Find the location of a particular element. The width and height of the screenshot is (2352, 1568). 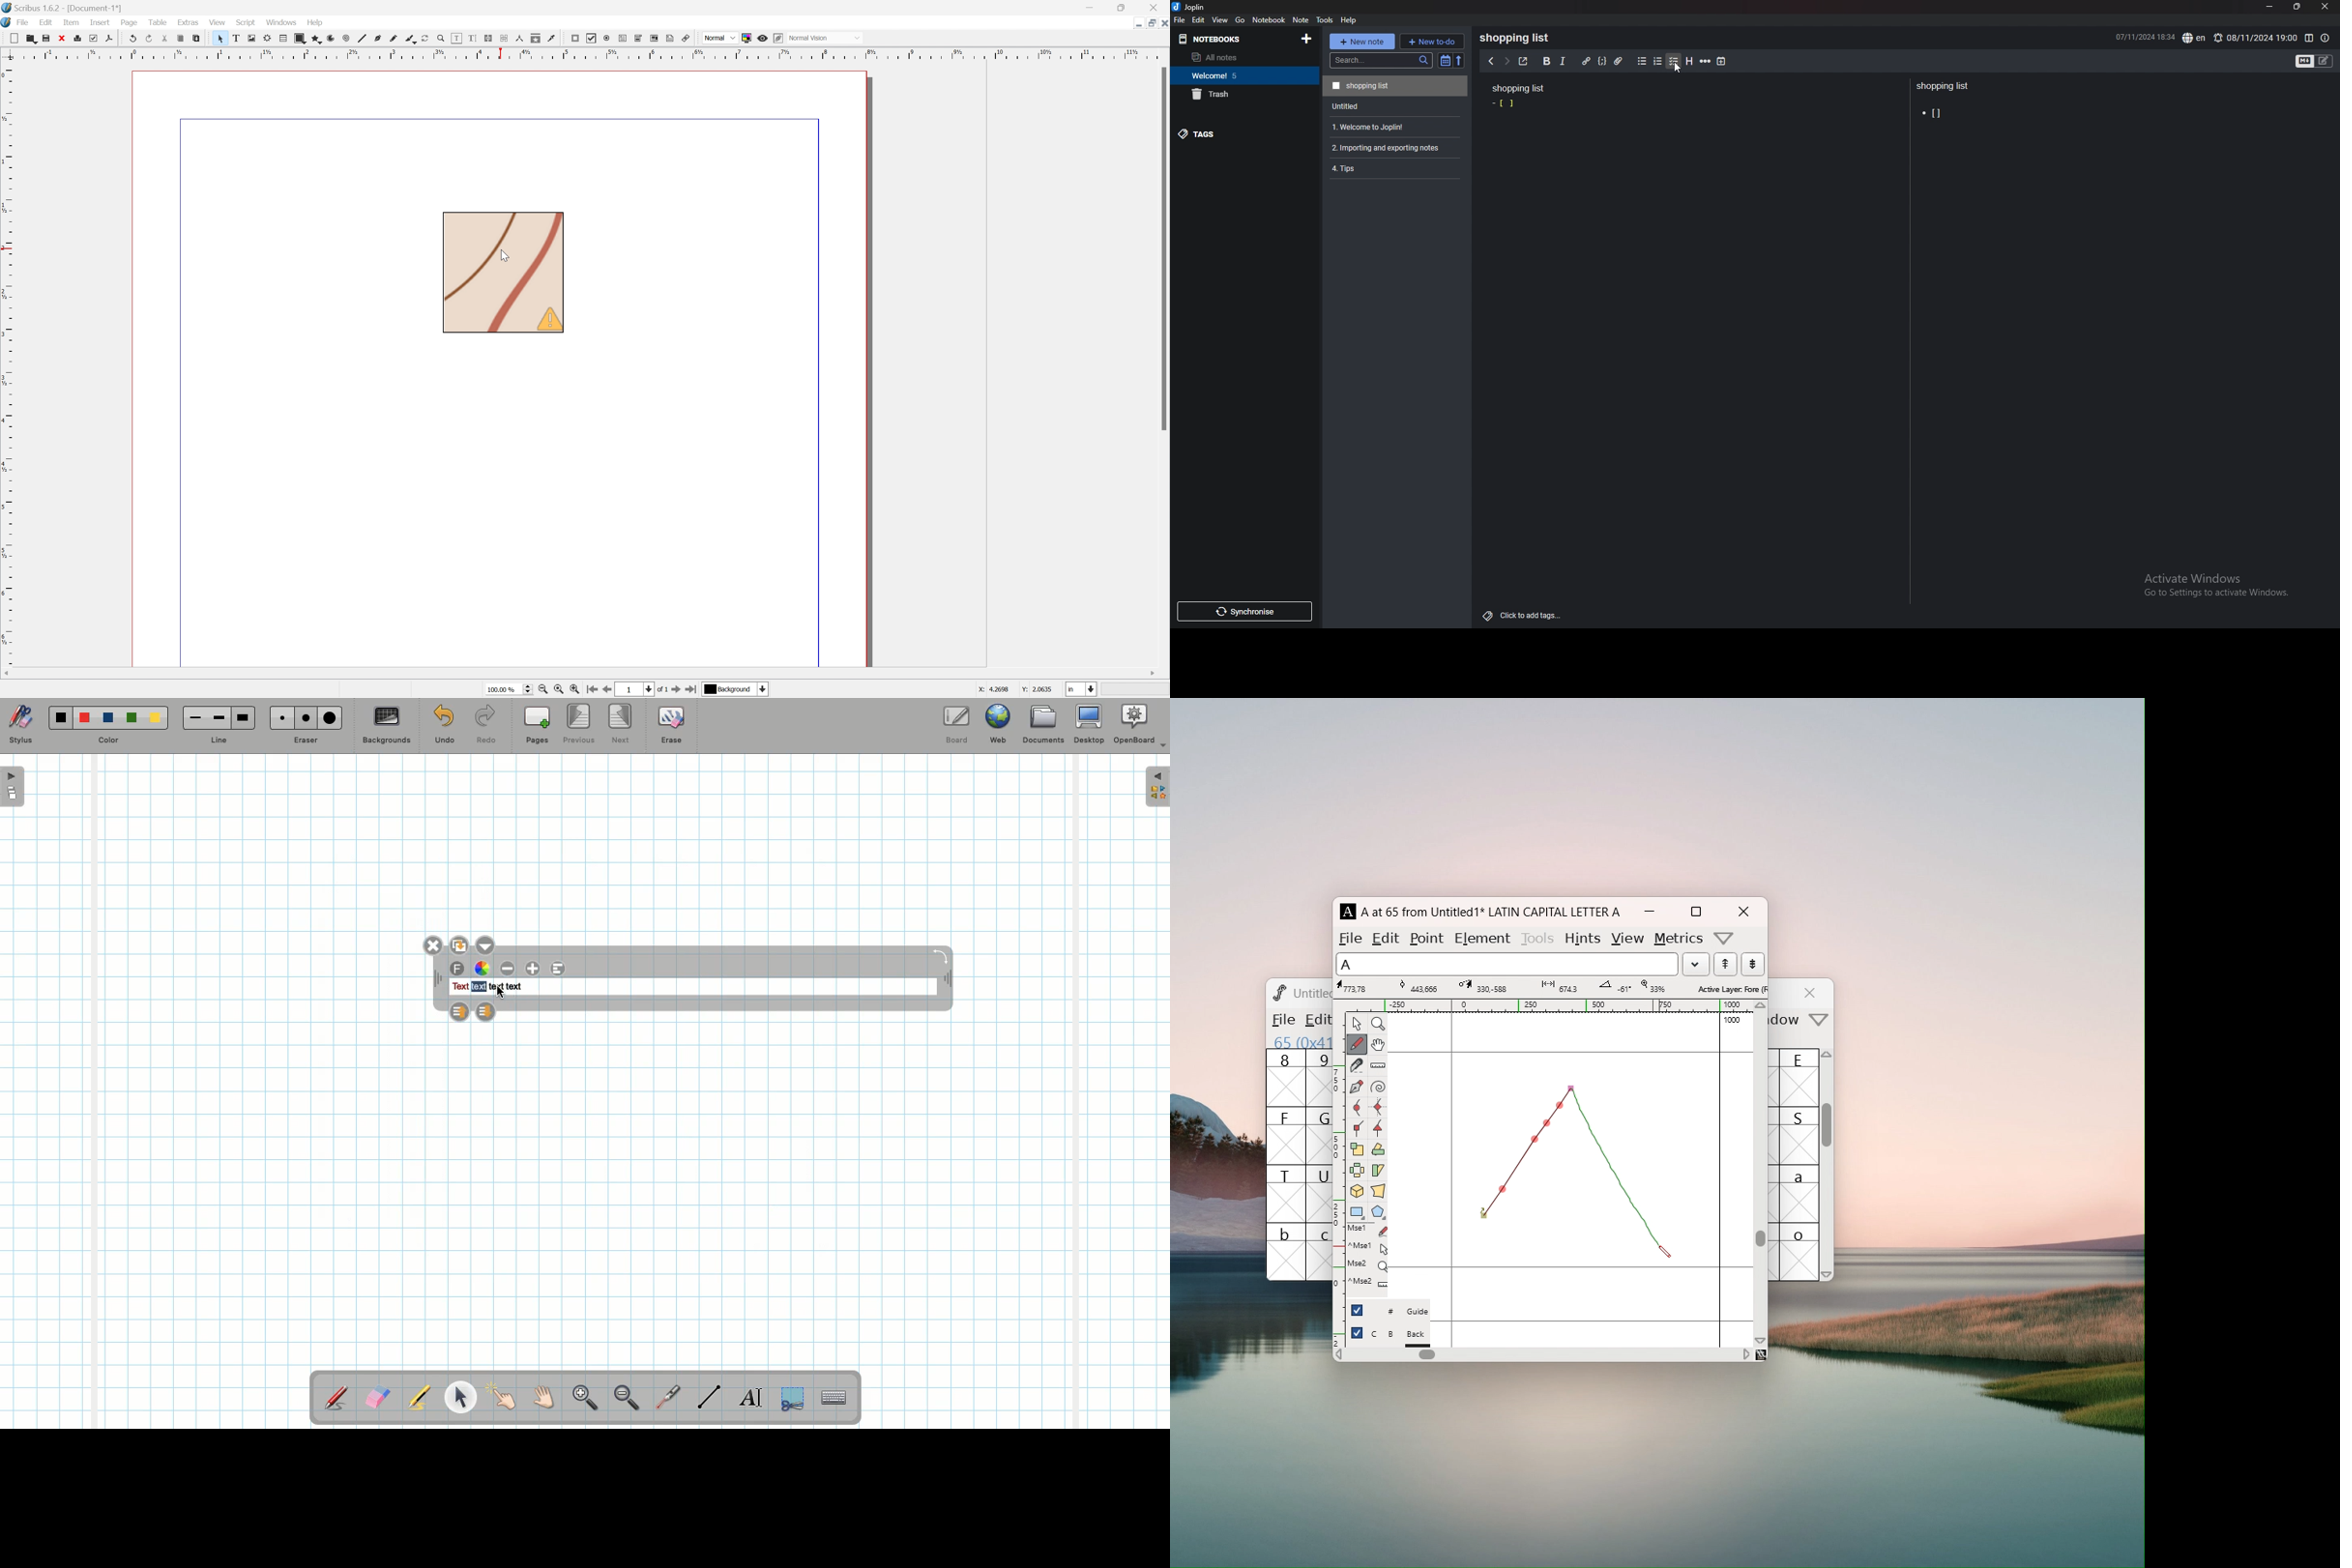

PDF check box is located at coordinates (594, 39).